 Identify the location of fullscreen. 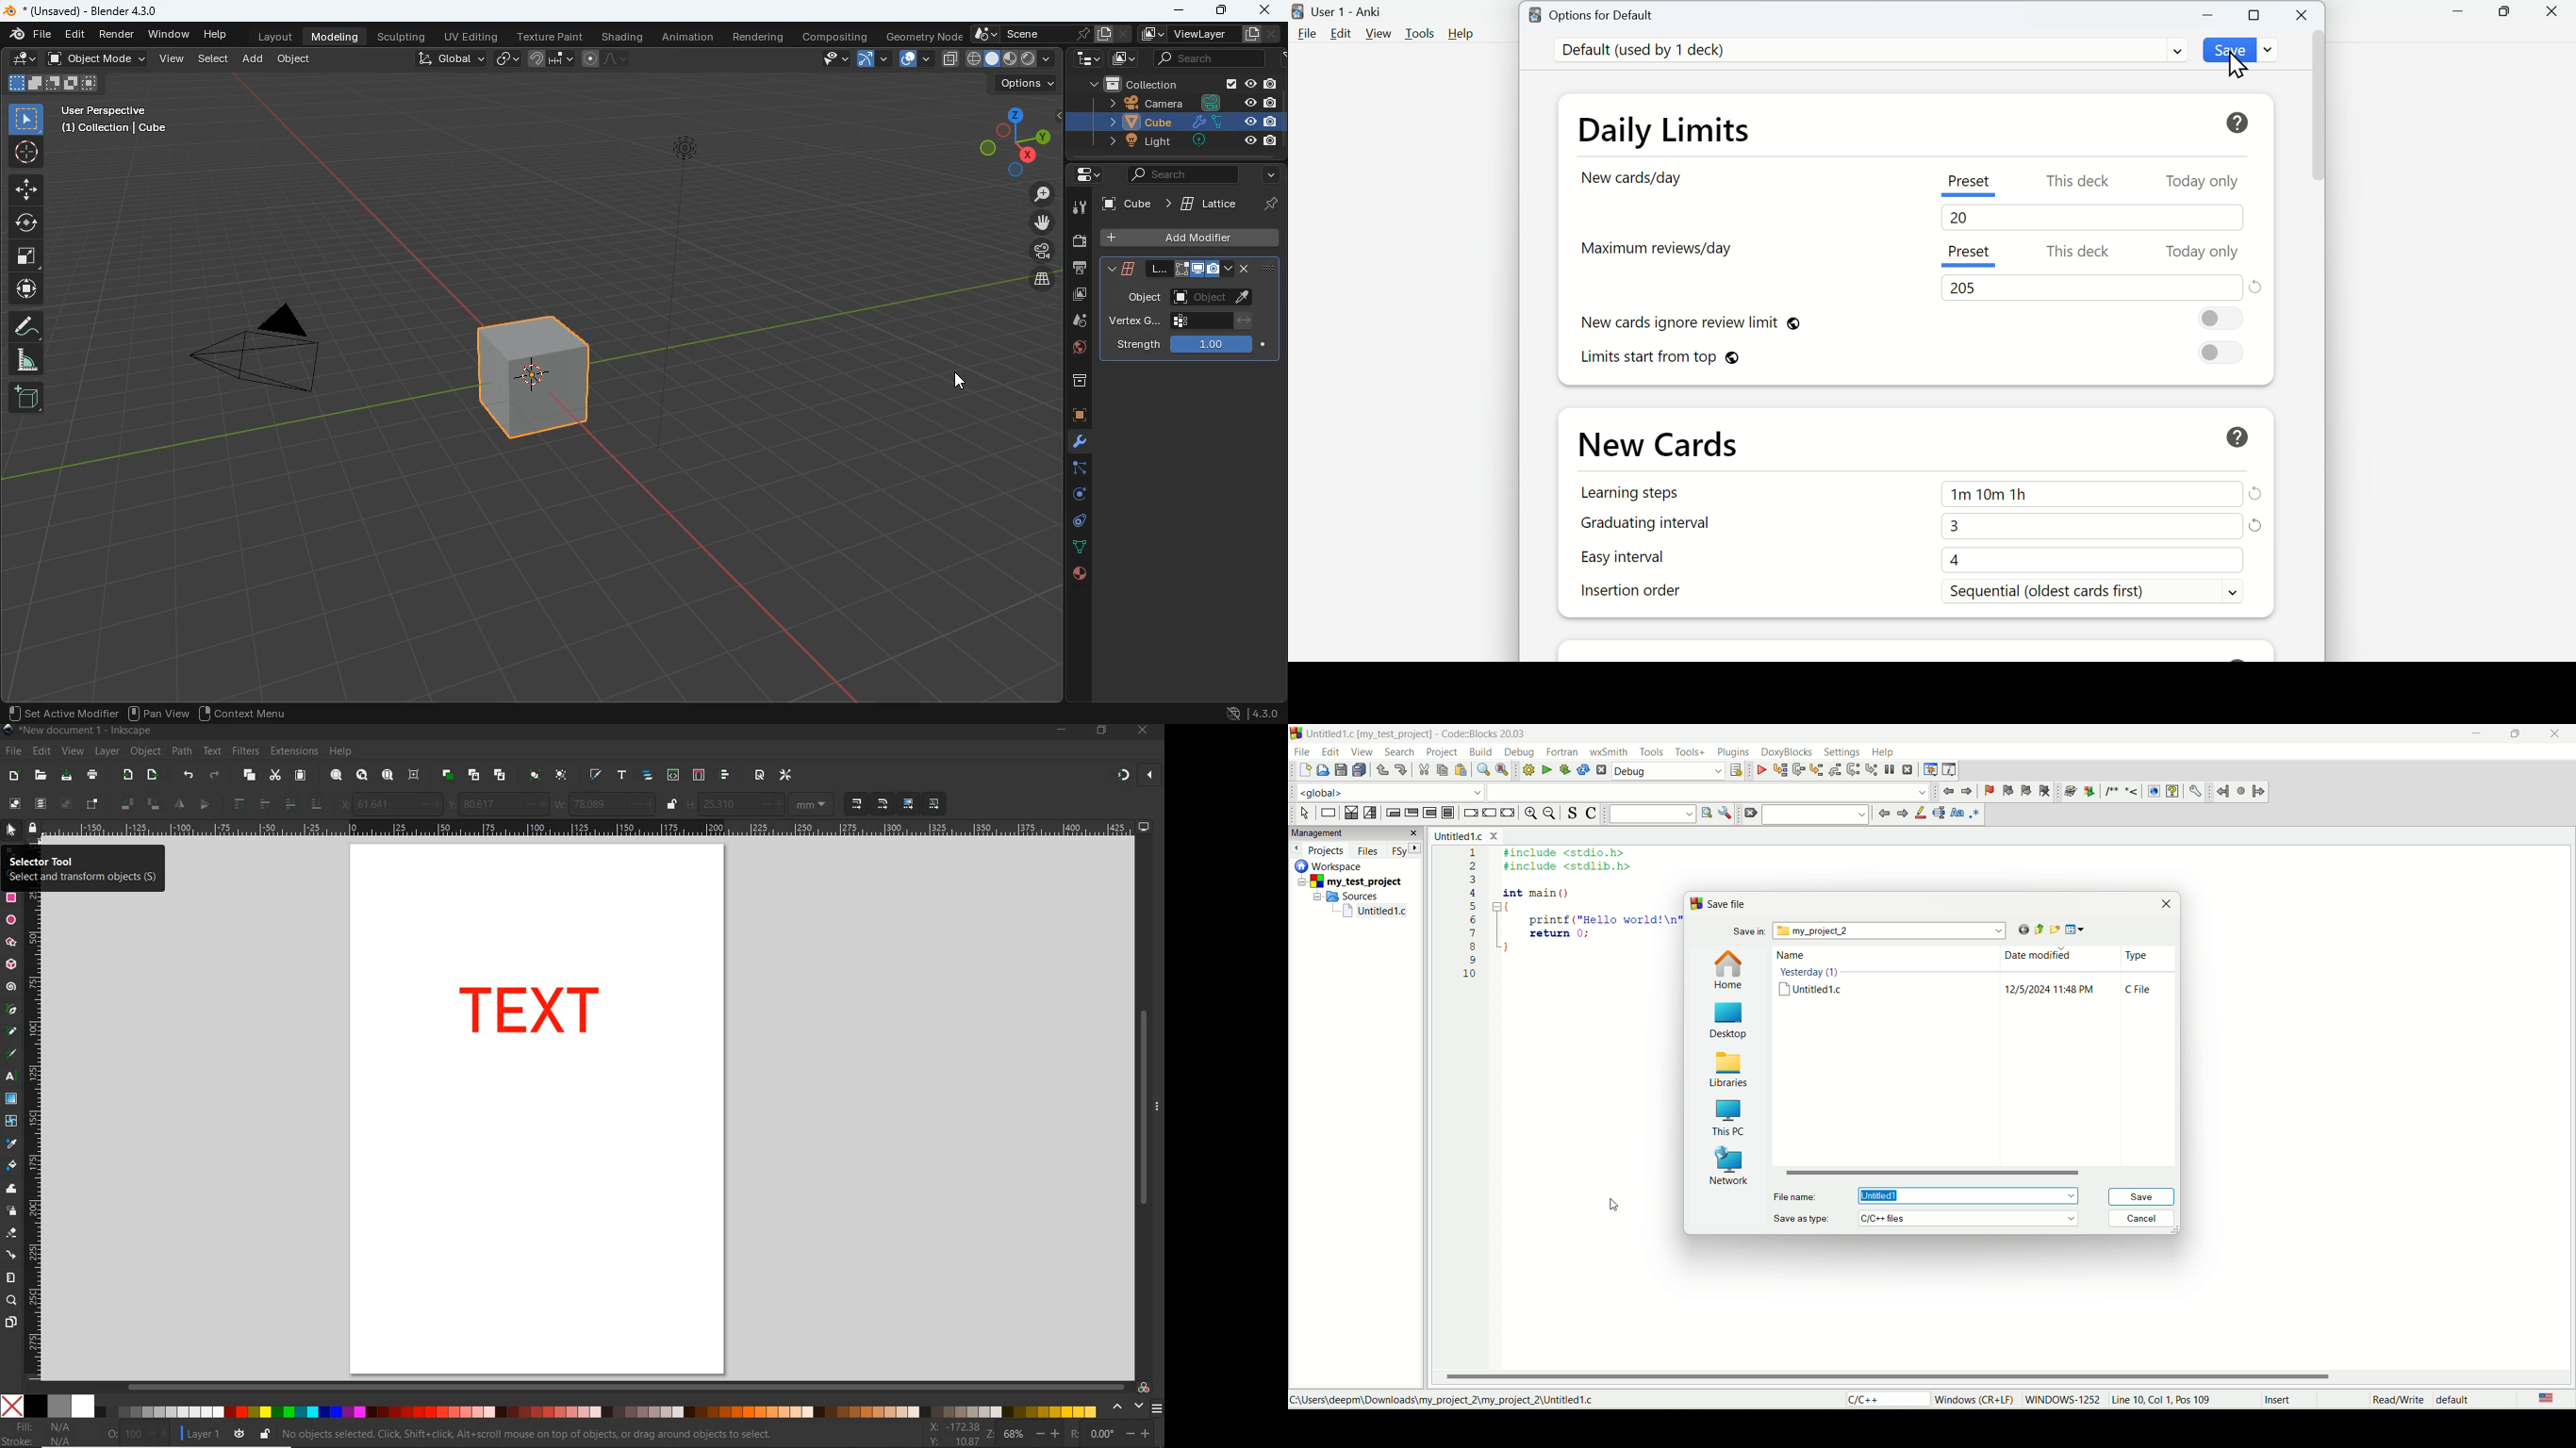
(30, 257).